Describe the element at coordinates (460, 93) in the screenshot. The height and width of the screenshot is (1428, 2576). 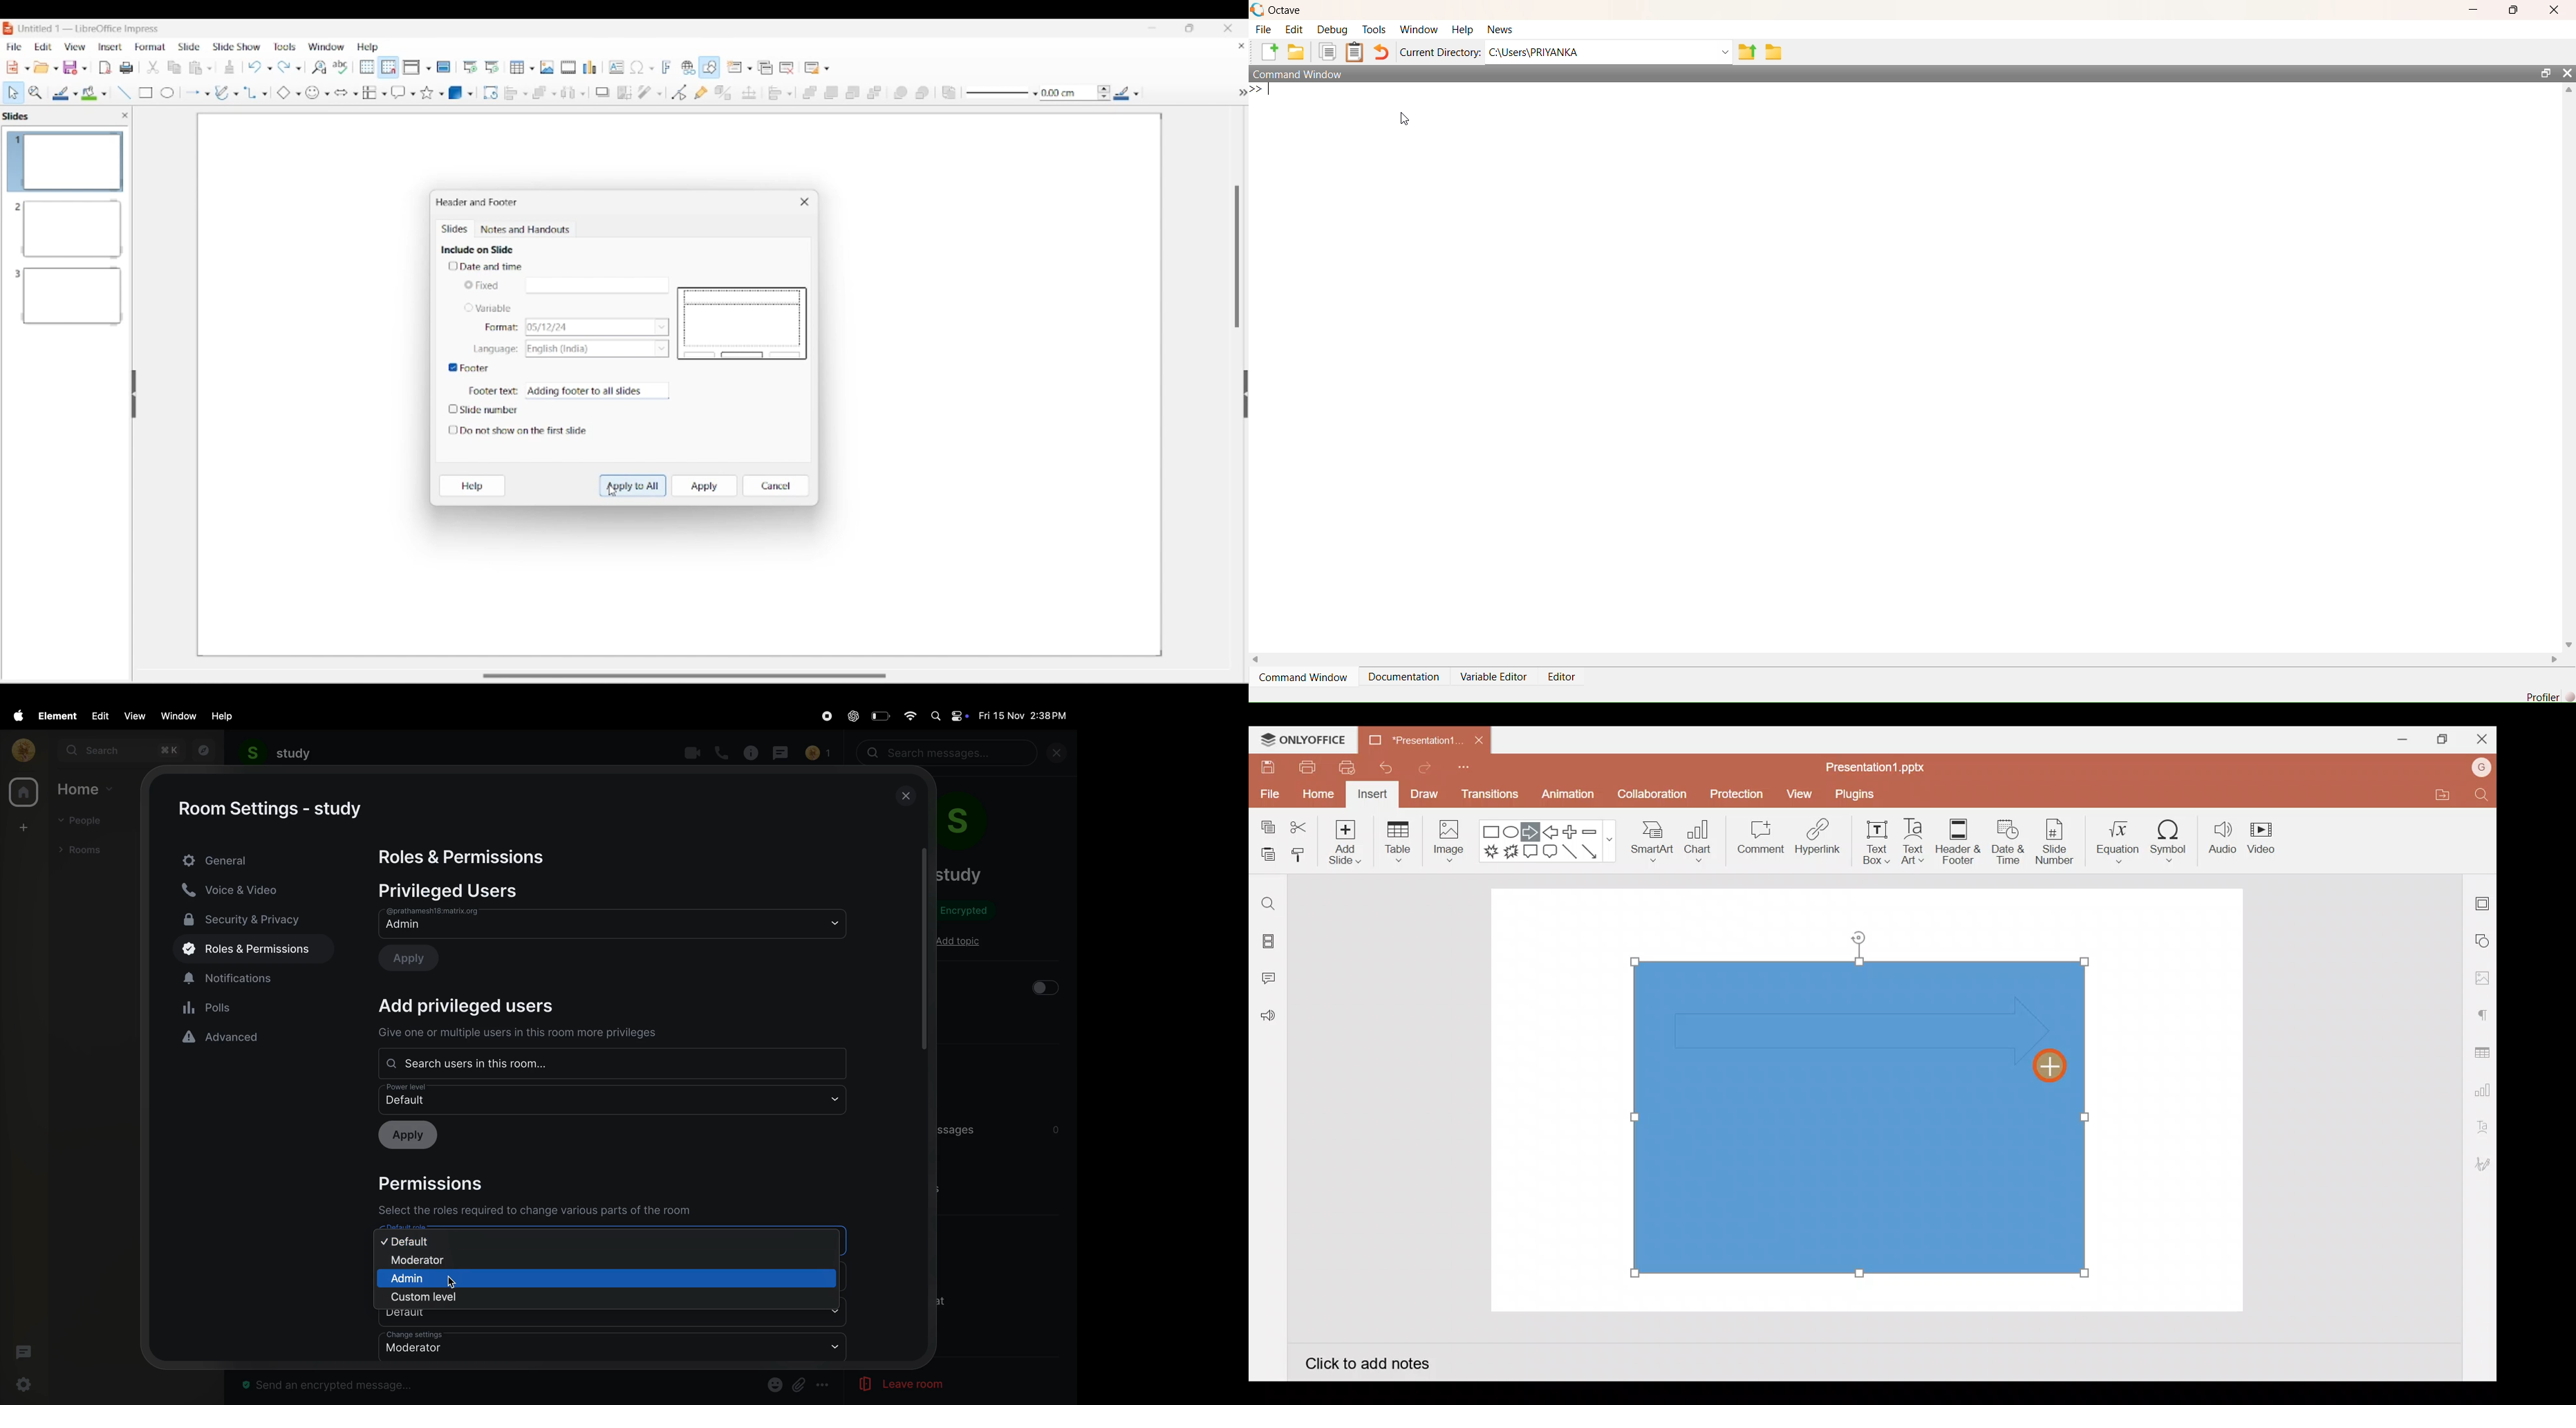
I see `3D object options` at that location.